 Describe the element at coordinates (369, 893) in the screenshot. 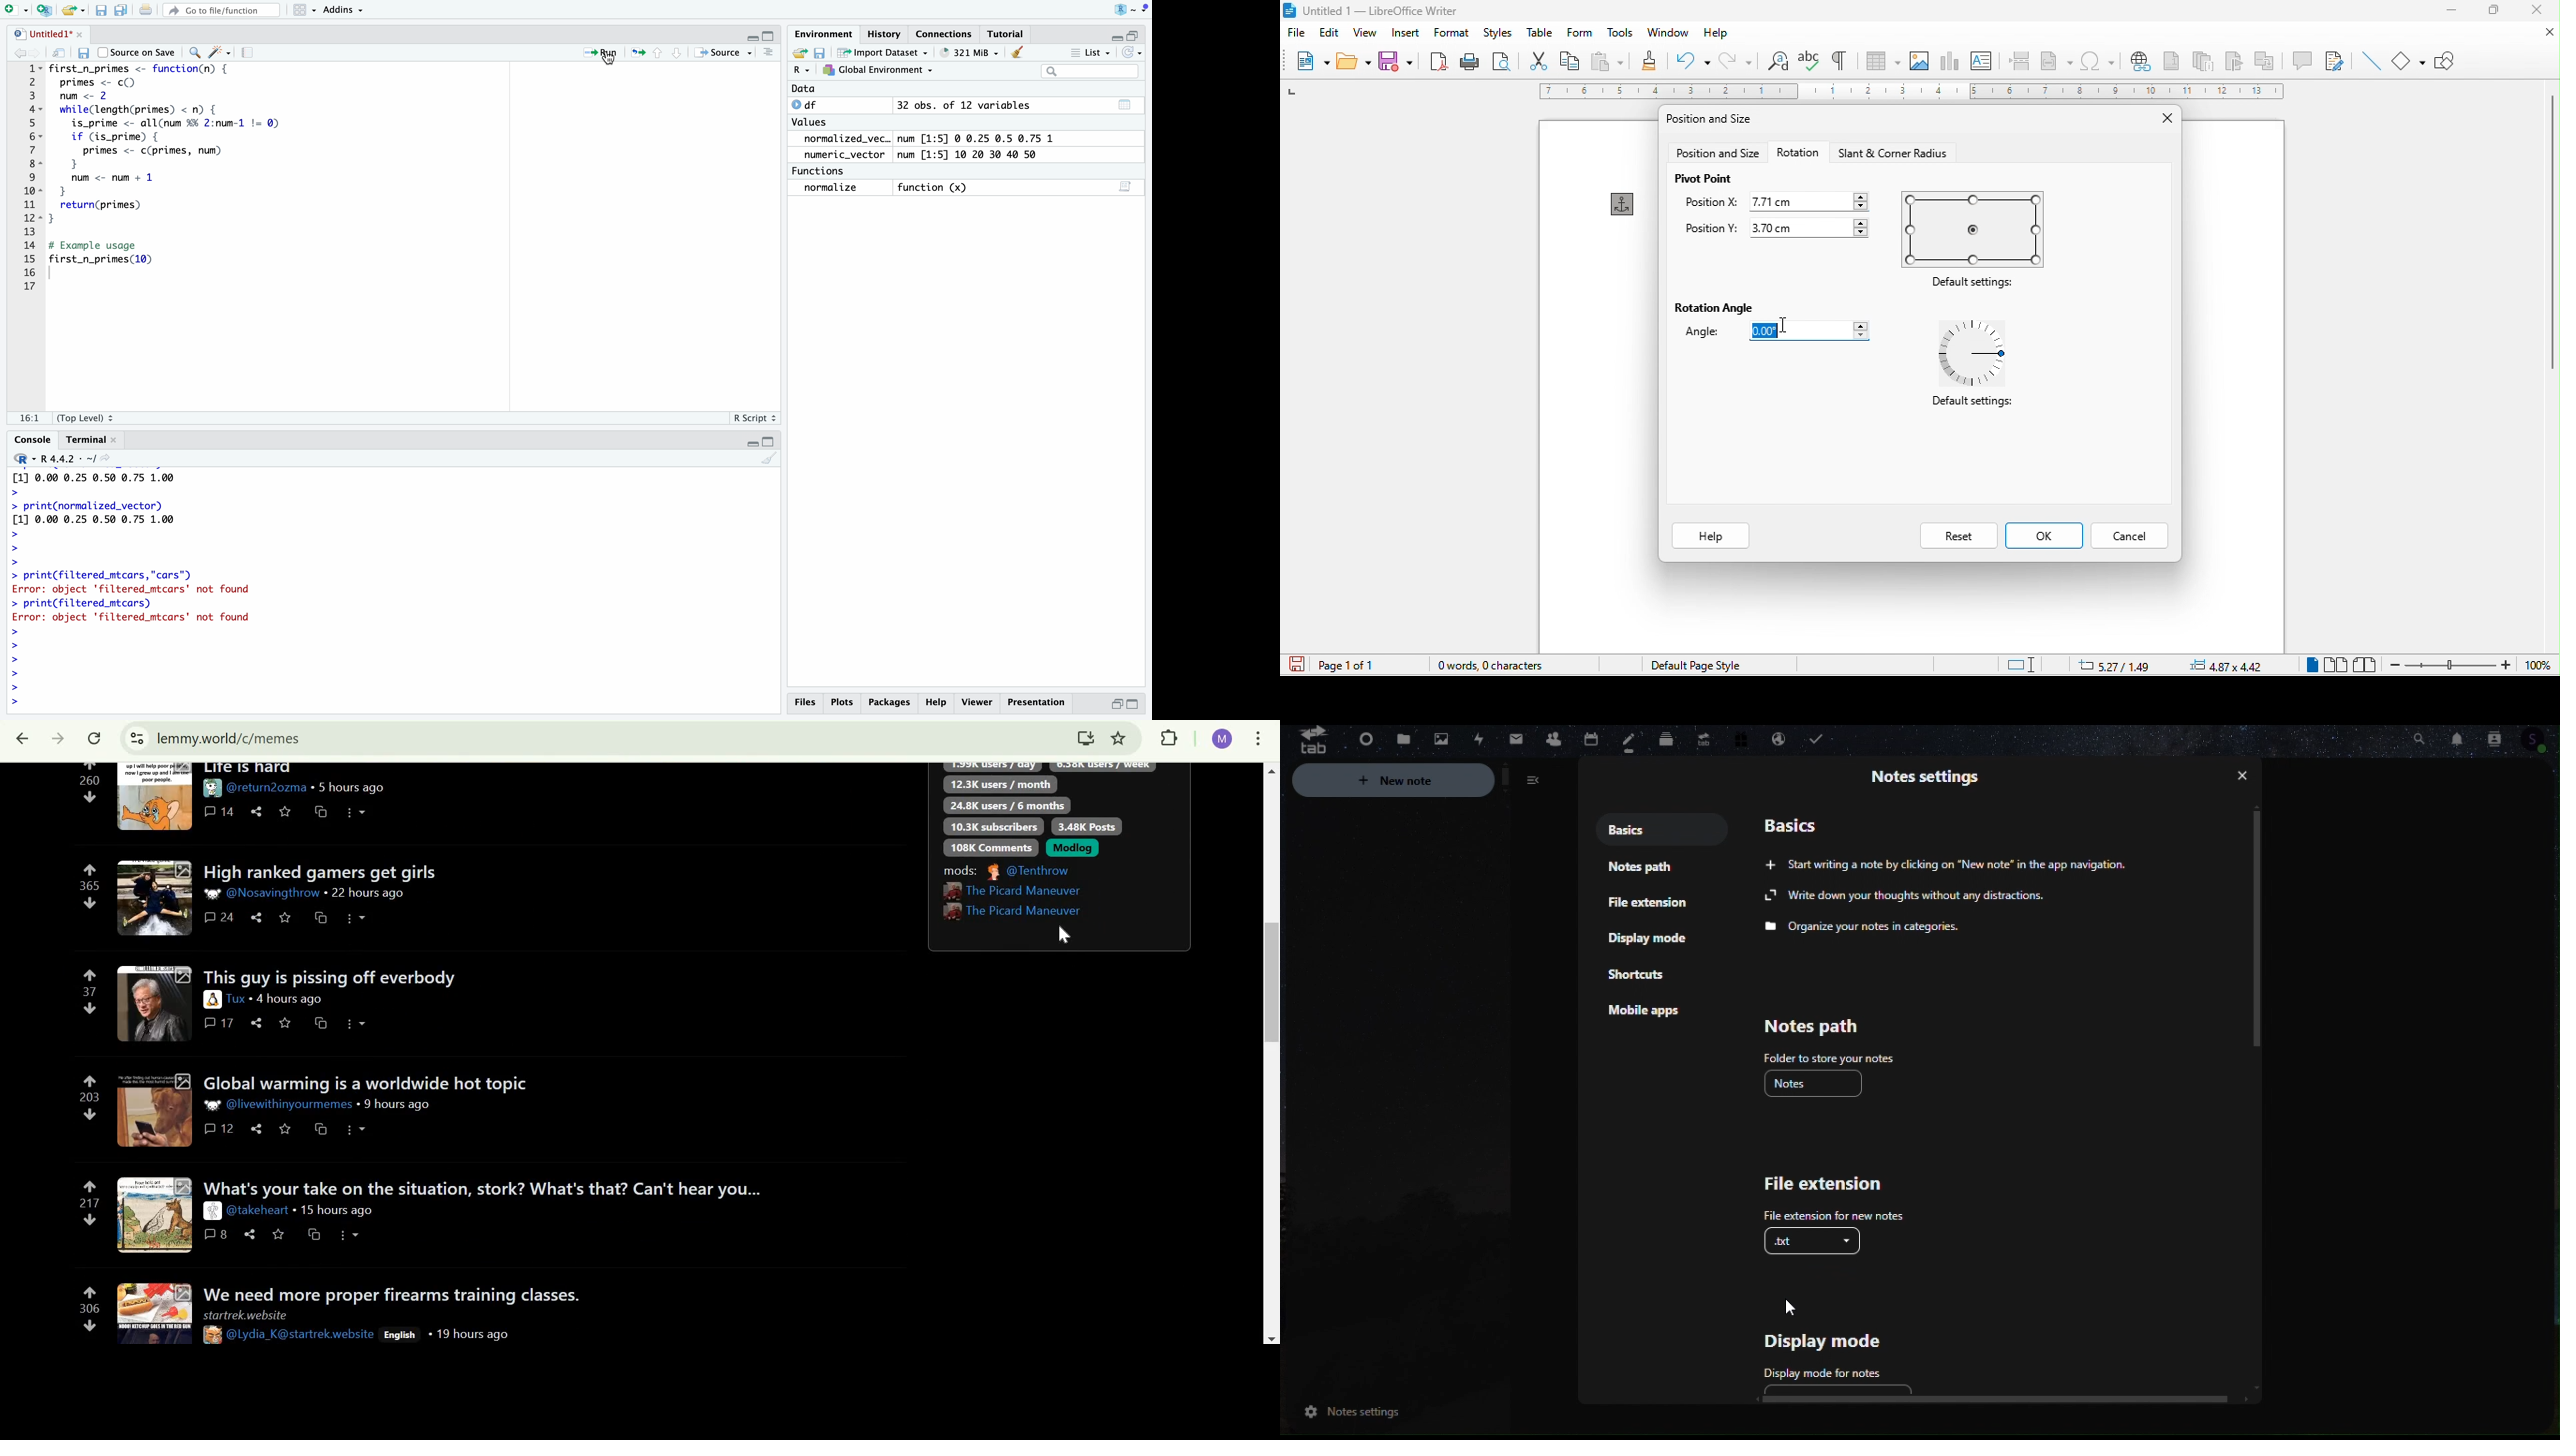

I see `22 hours ago` at that location.